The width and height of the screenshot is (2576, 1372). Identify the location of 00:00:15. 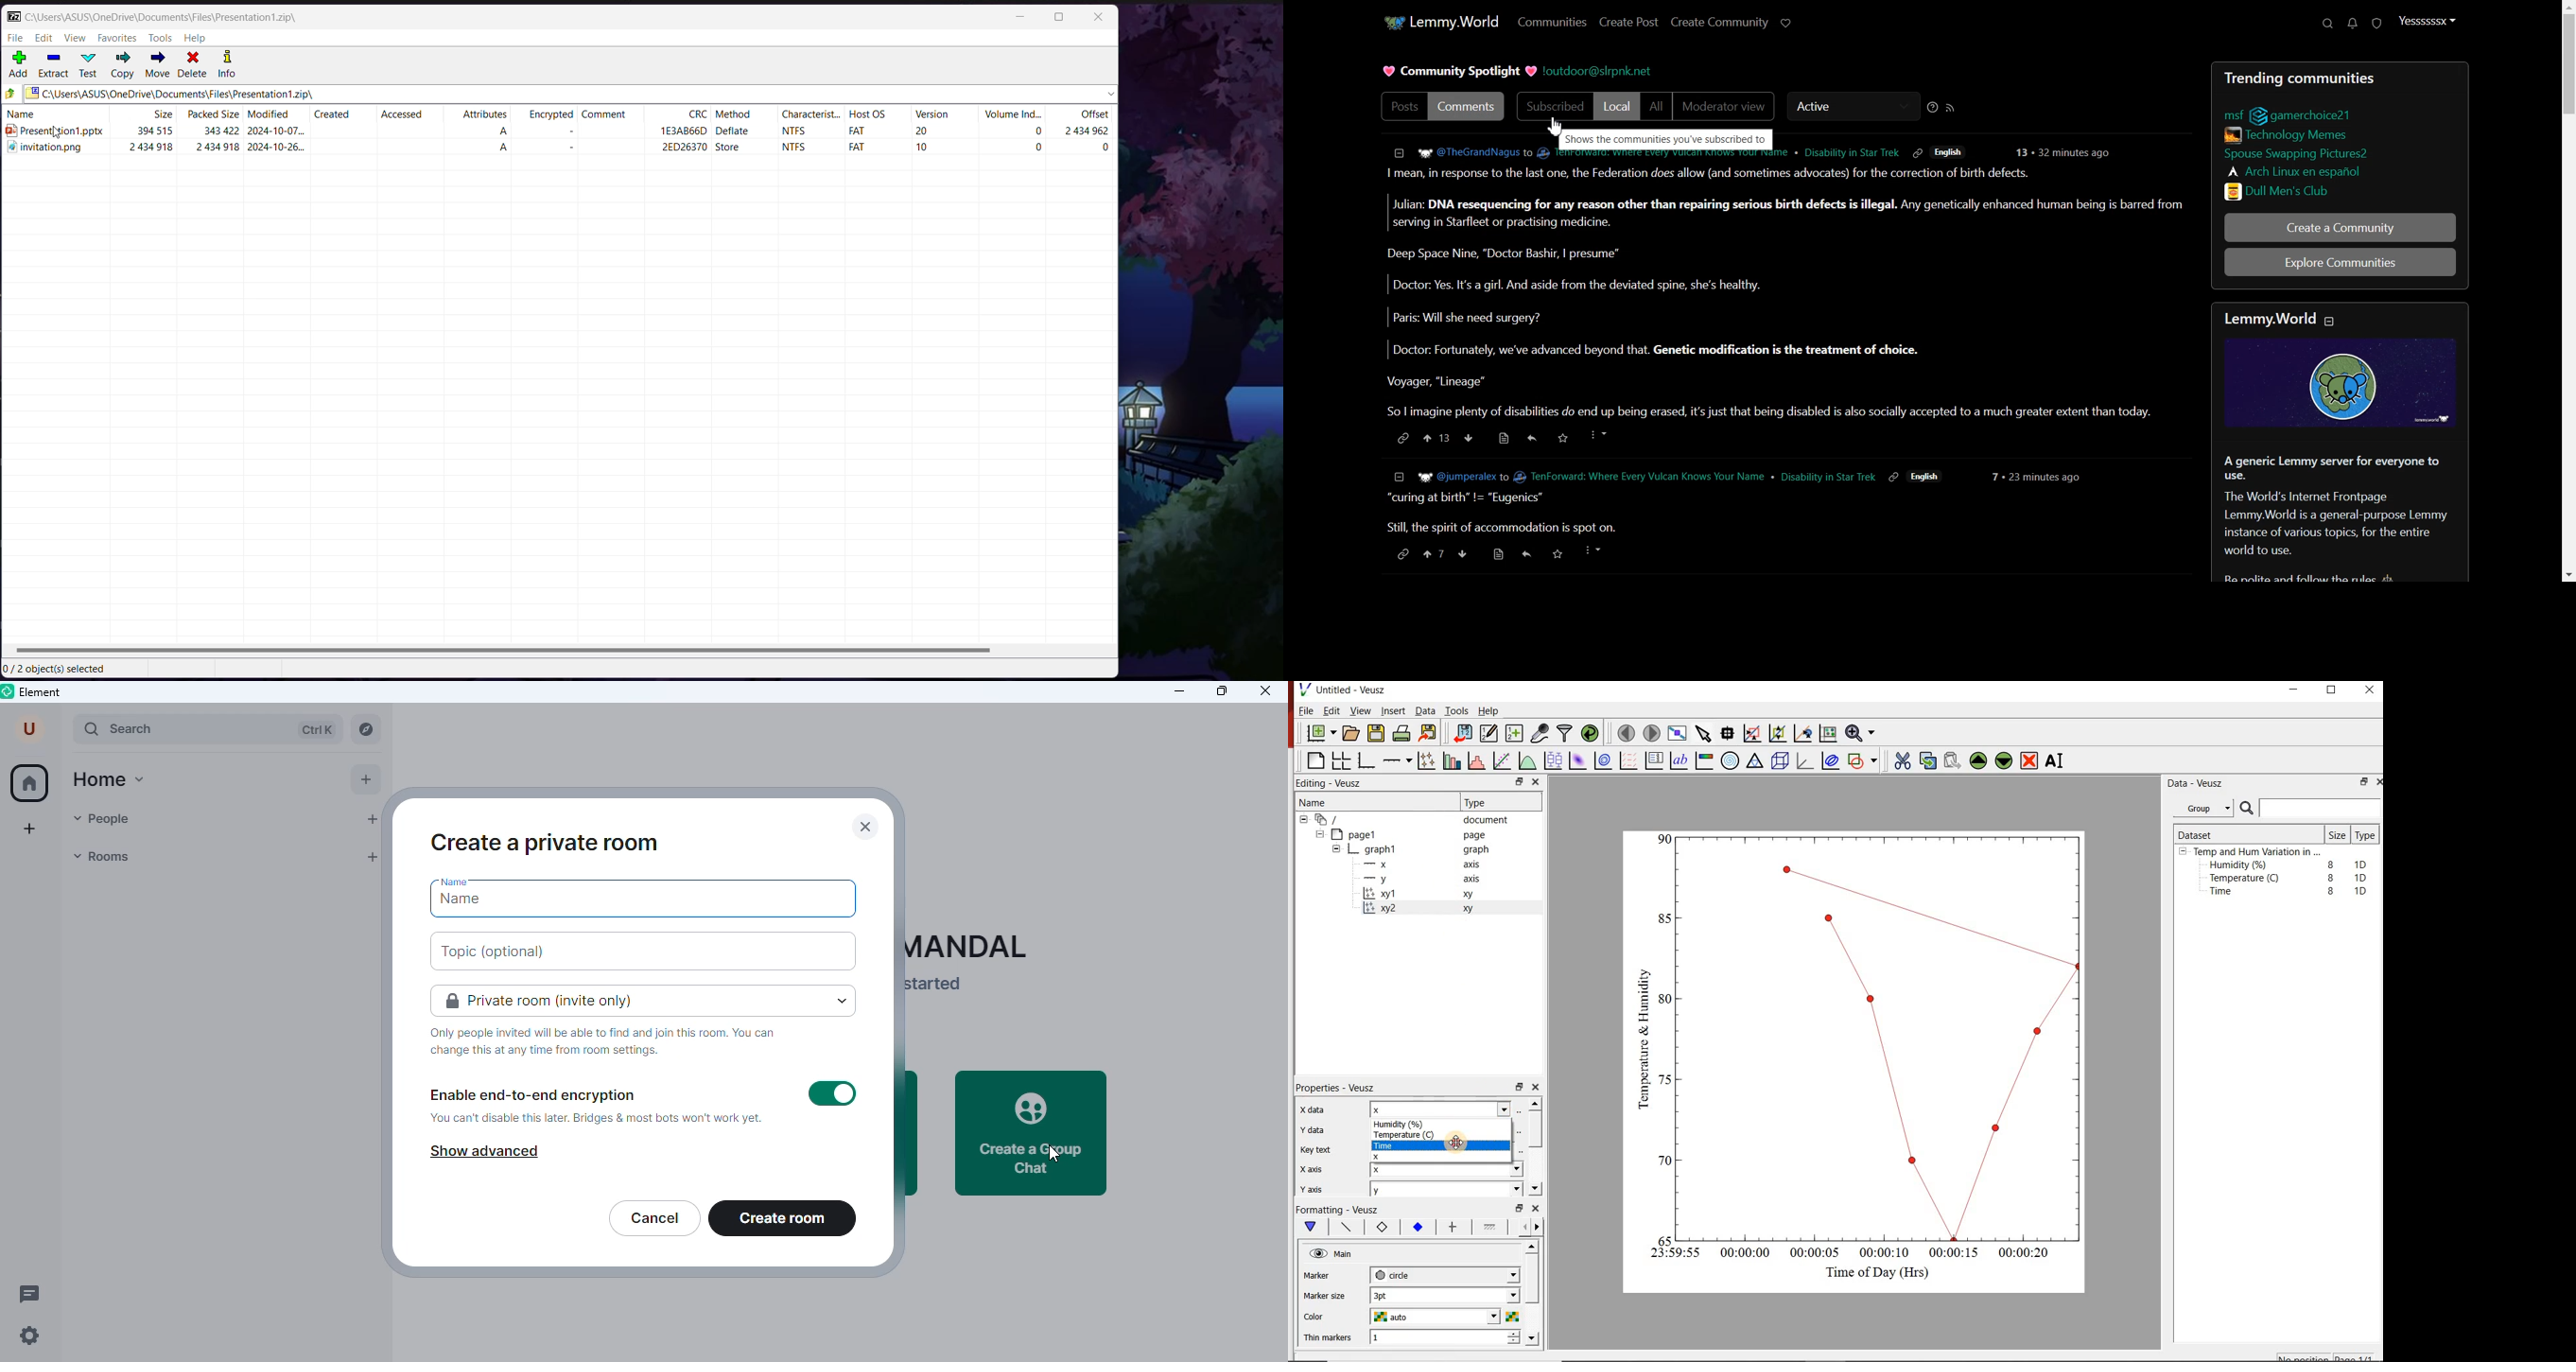
(1955, 1251).